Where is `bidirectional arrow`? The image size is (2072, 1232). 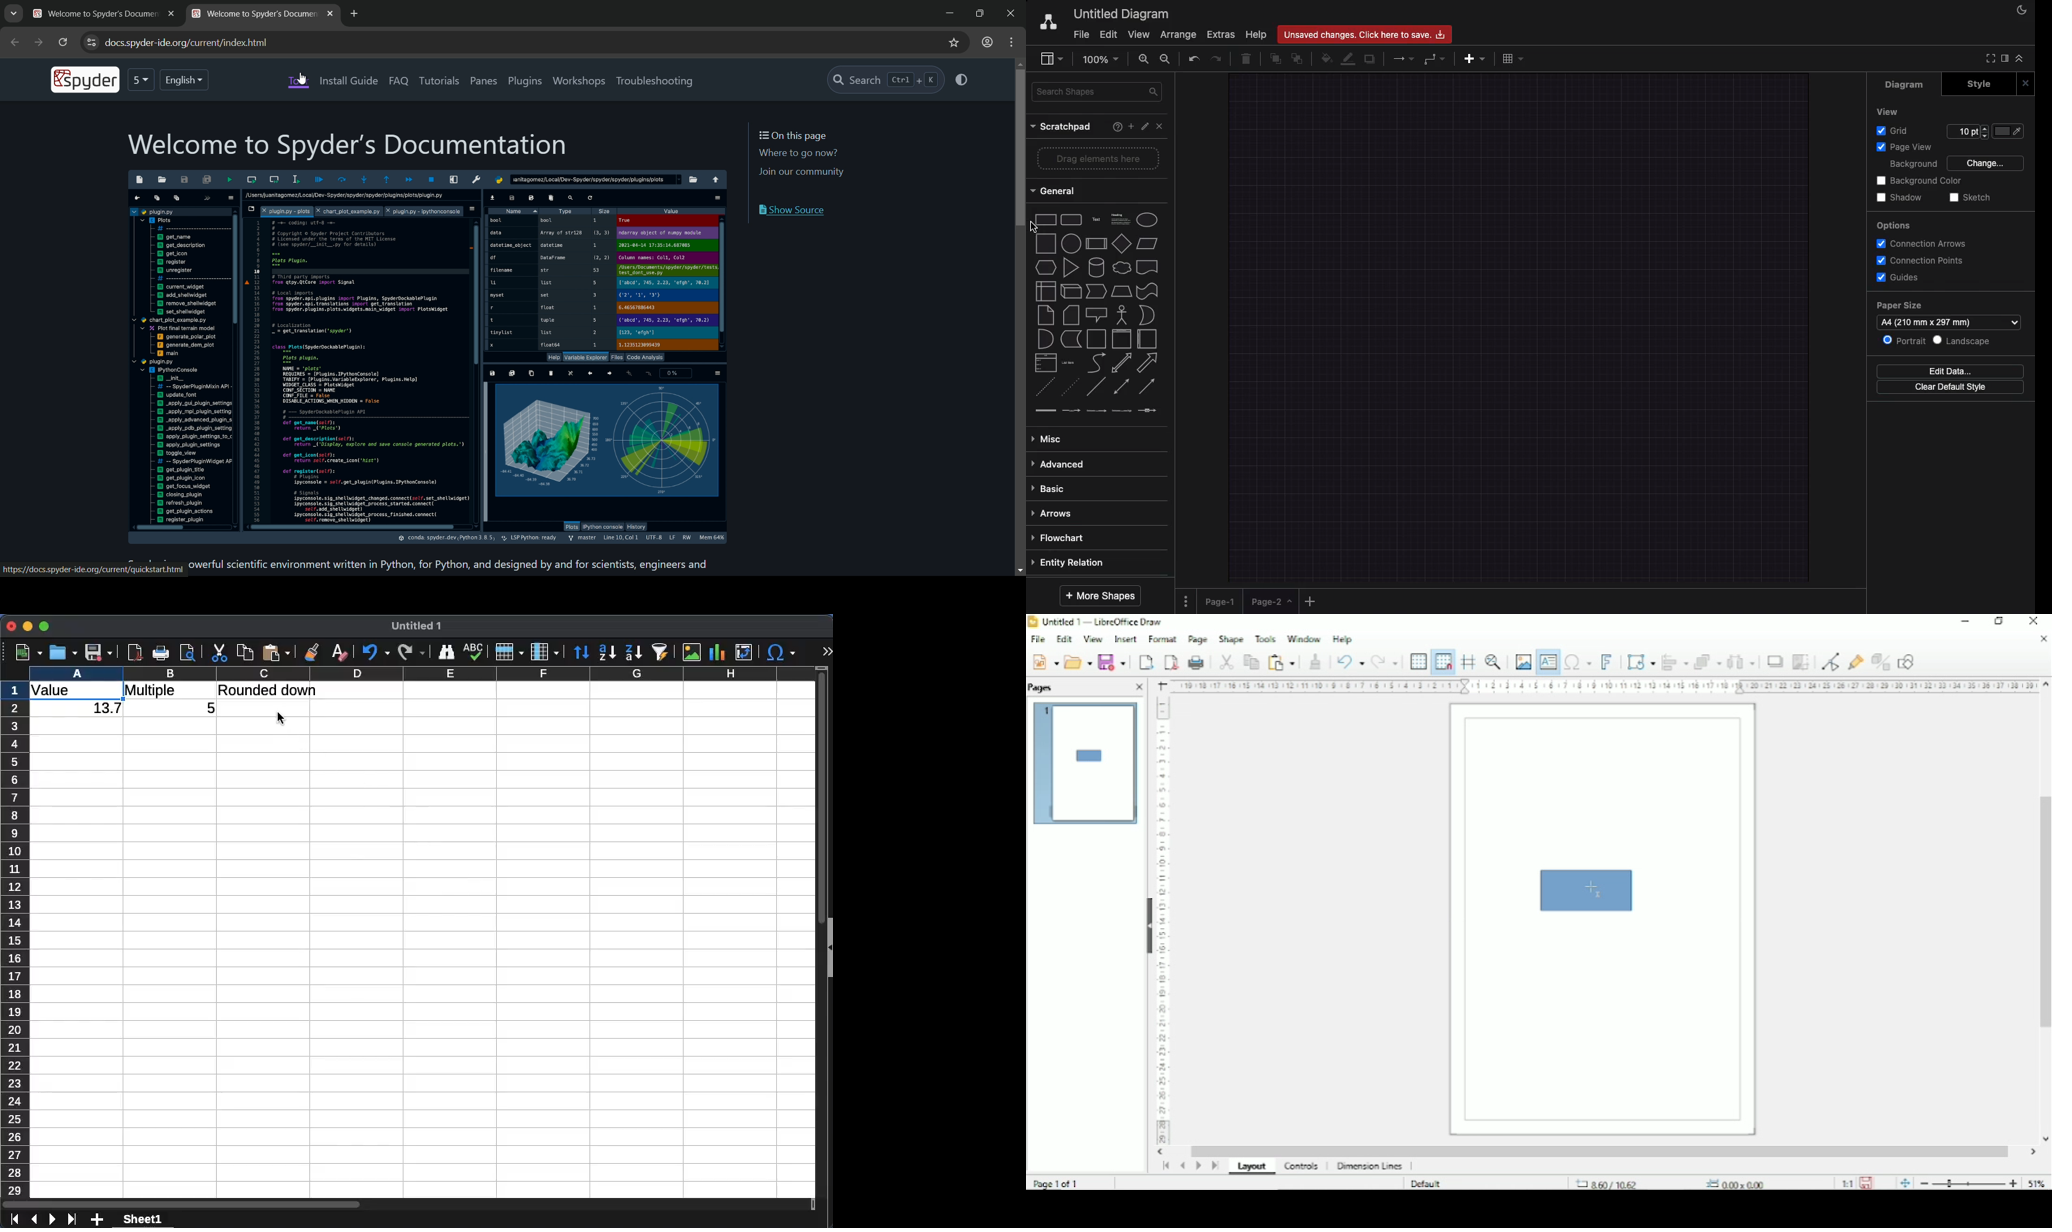
bidirectional arrow is located at coordinates (1121, 362).